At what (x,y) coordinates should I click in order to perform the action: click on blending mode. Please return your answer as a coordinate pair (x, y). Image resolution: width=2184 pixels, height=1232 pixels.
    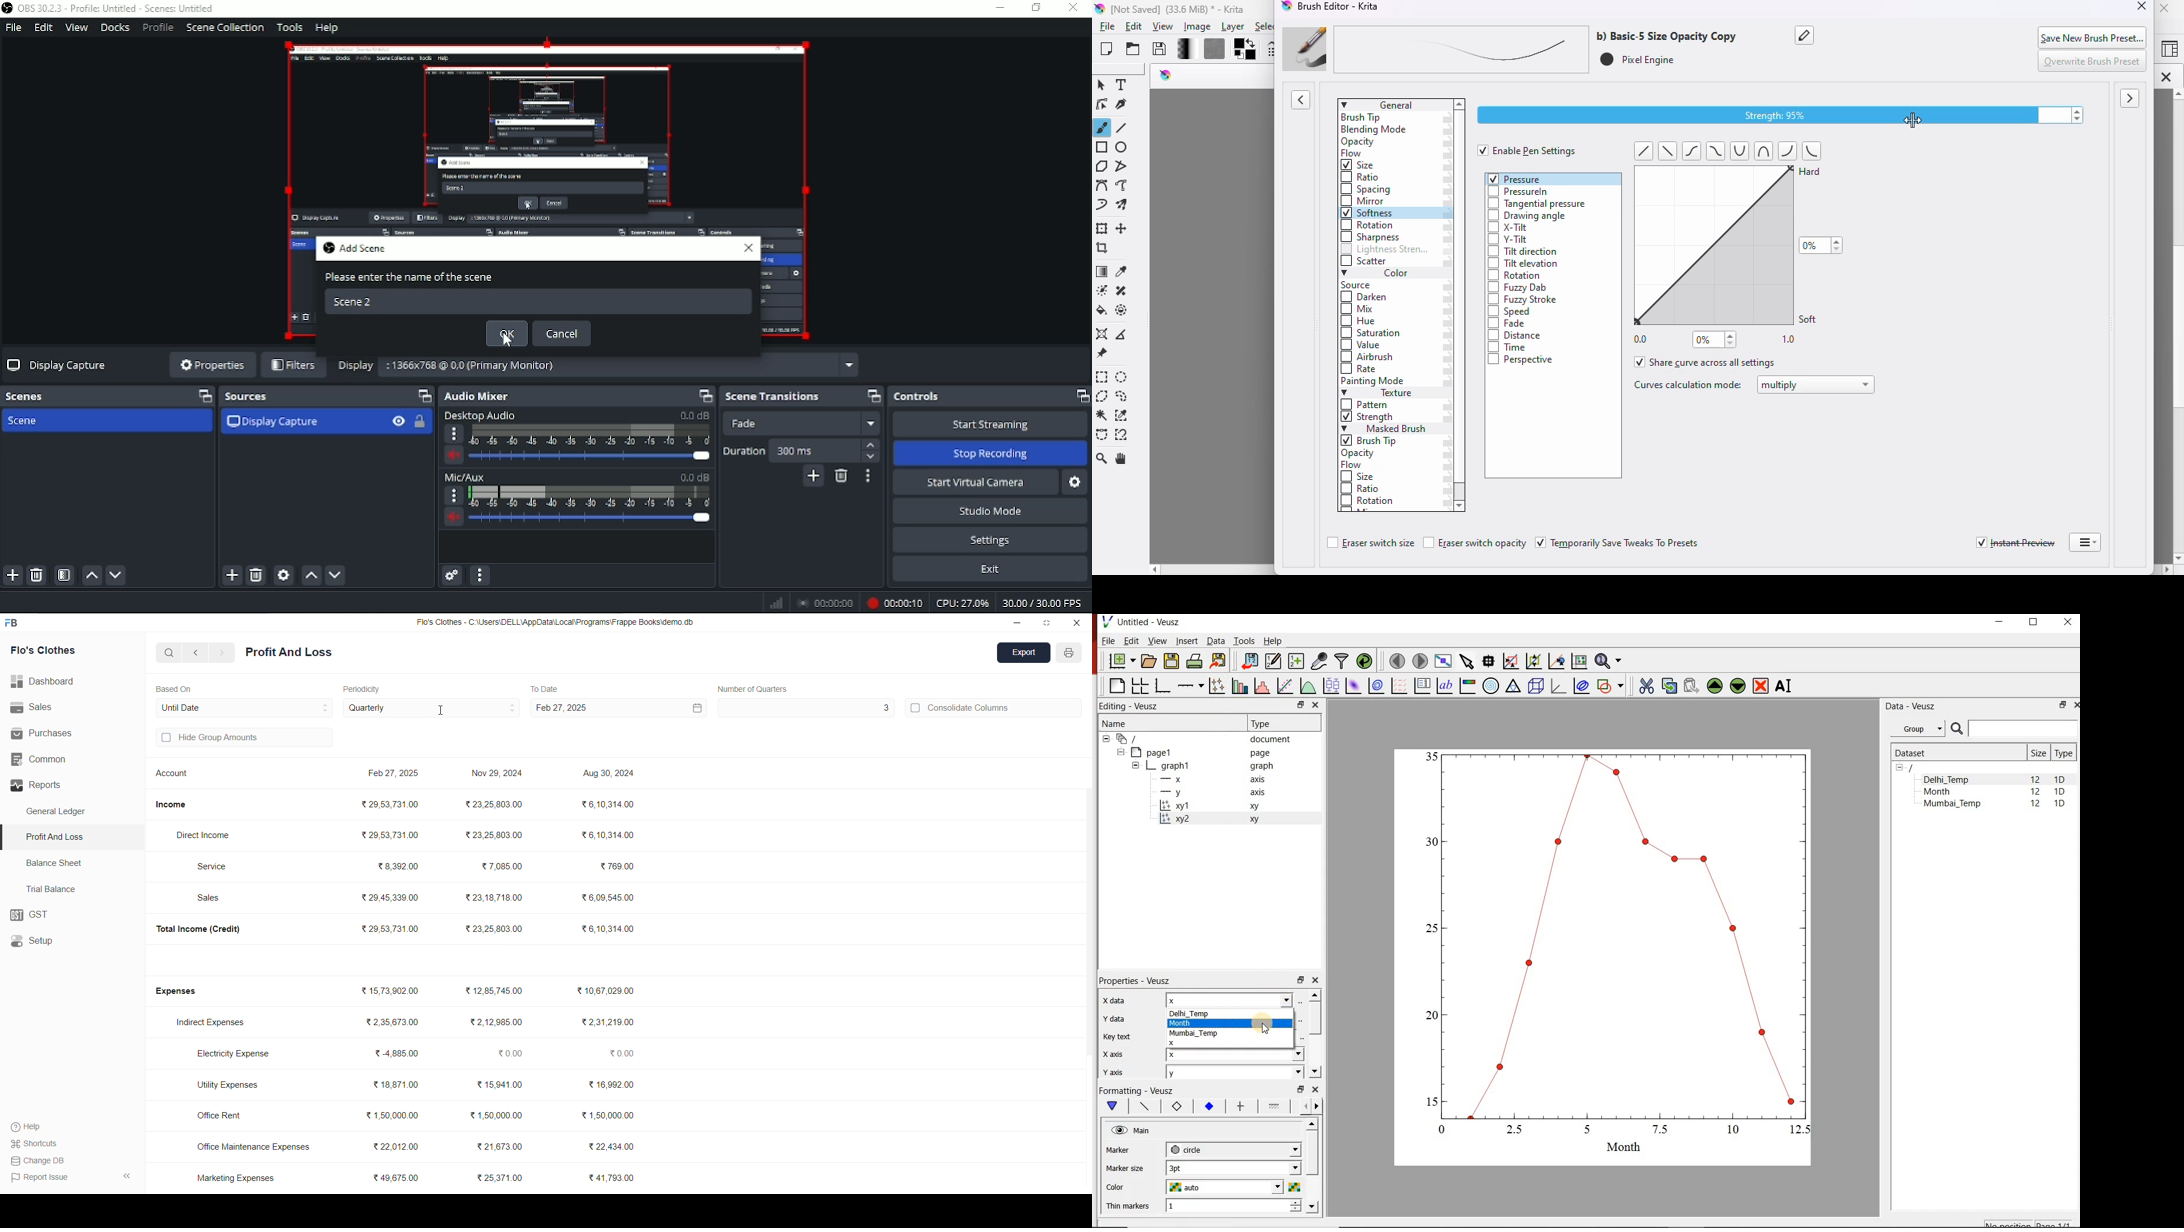
    Looking at the image, I should click on (1375, 130).